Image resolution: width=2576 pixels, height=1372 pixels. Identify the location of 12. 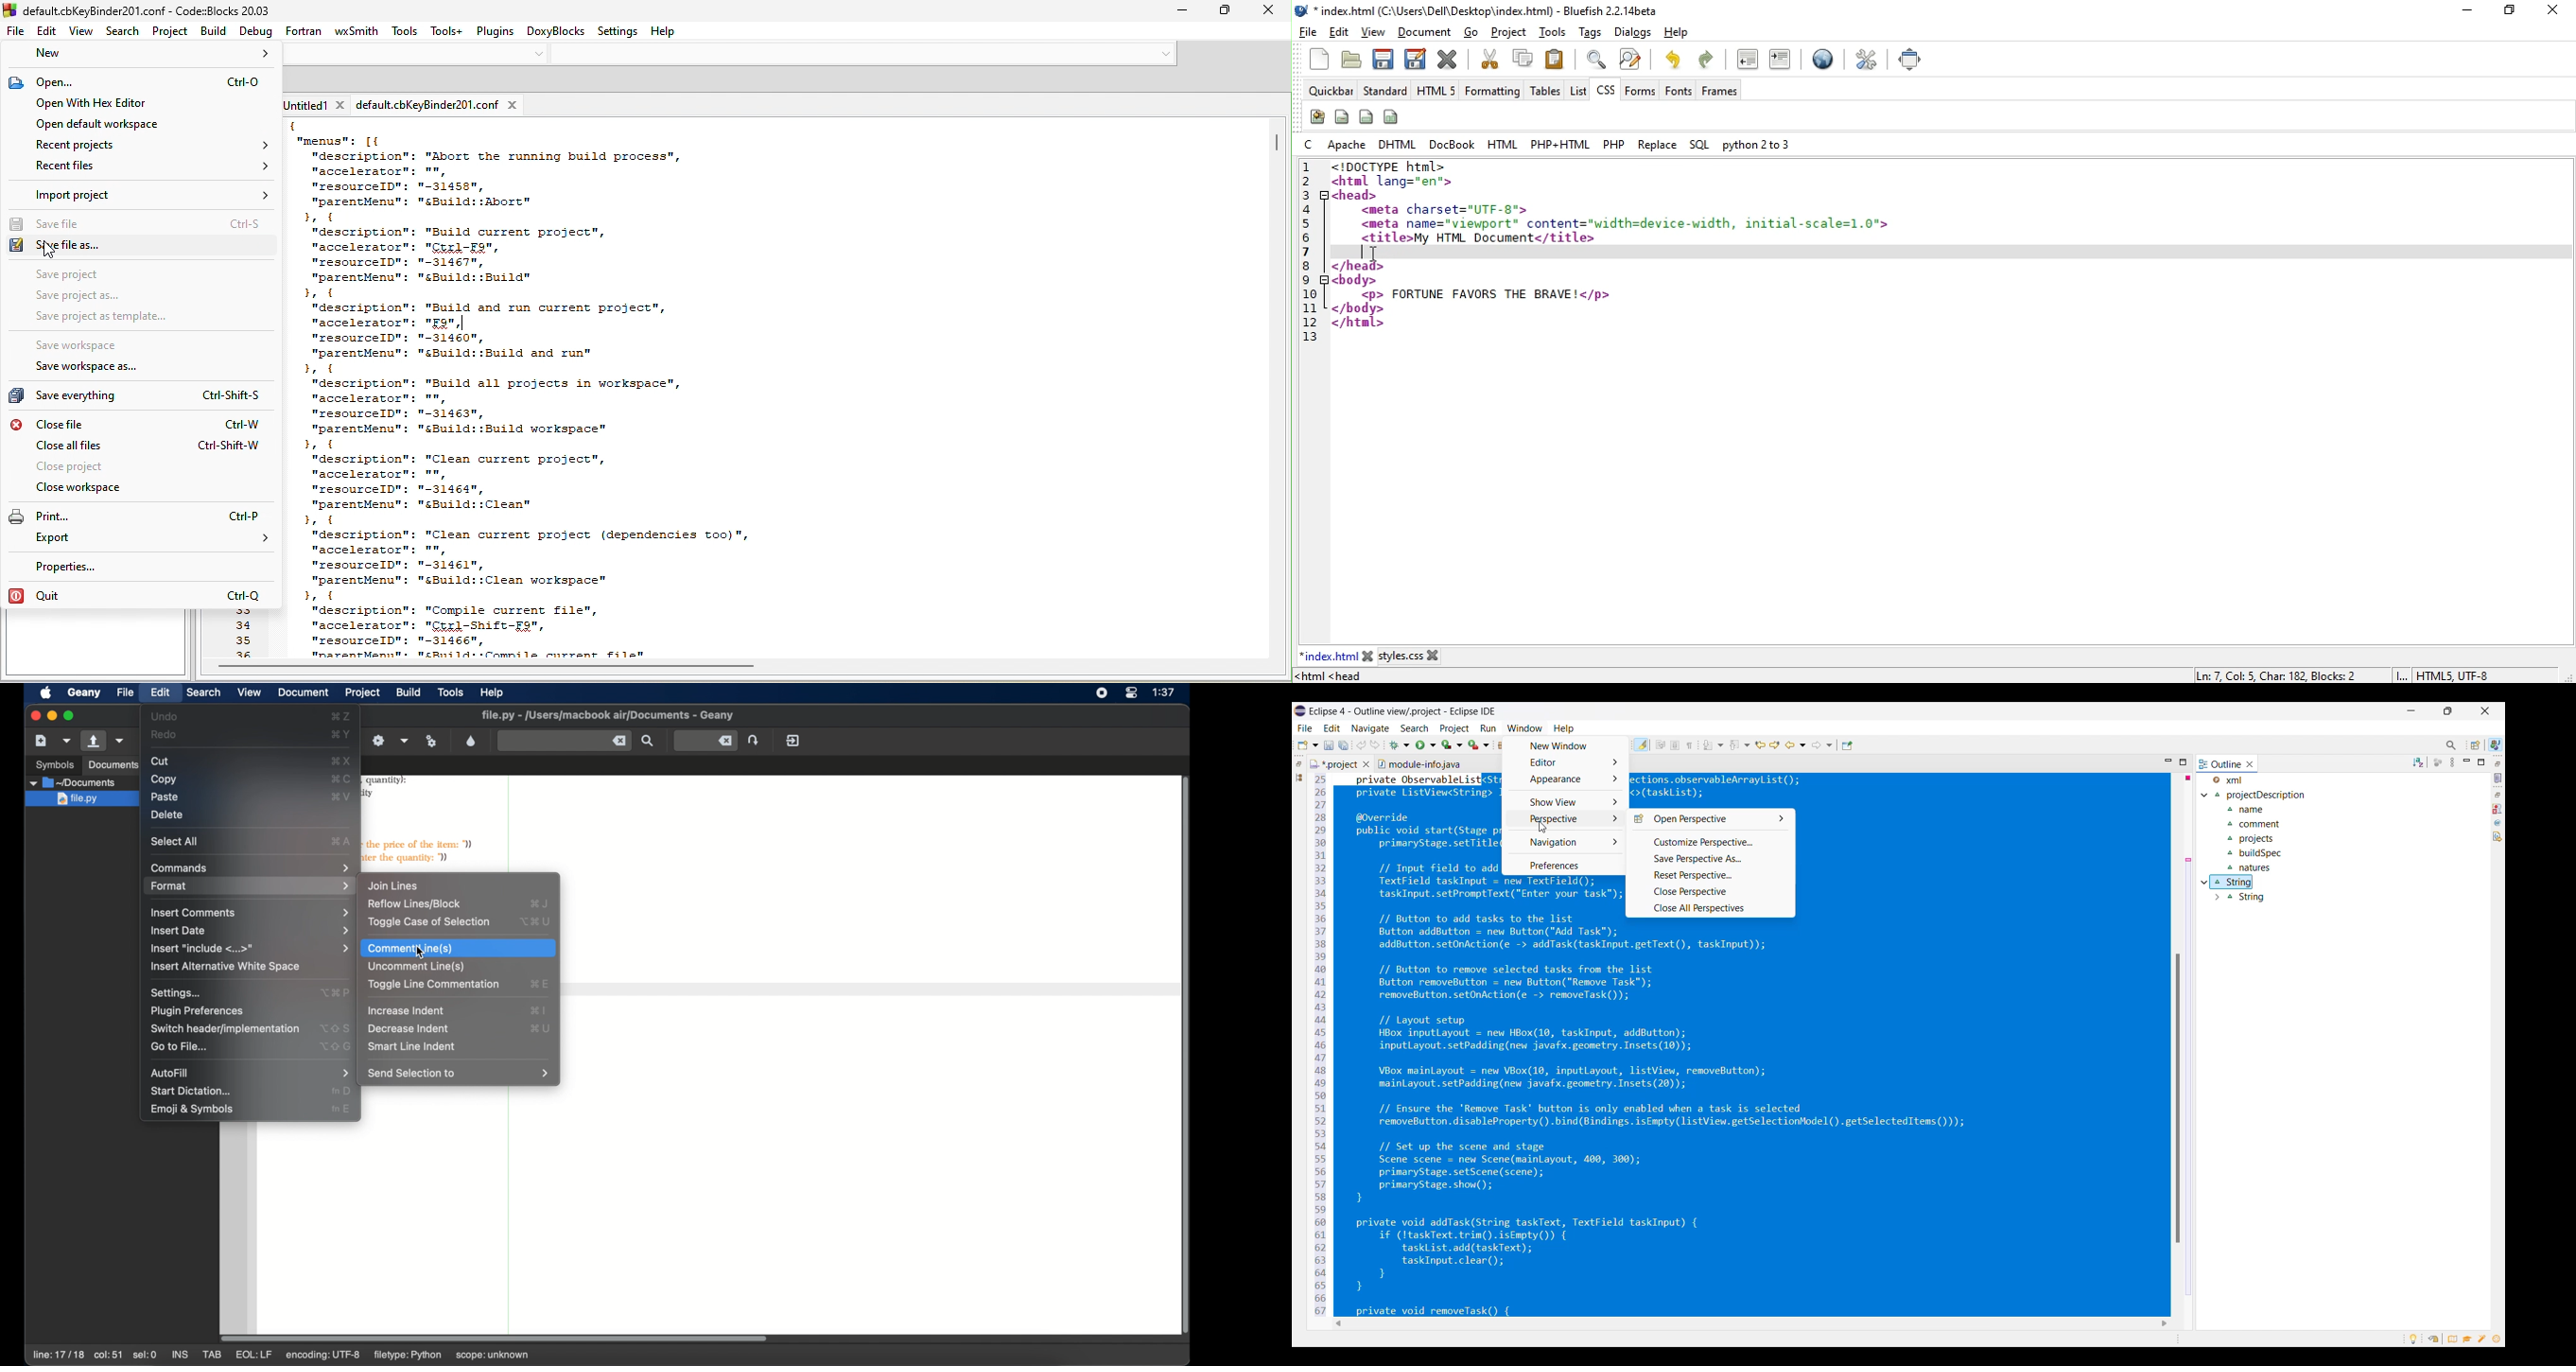
(1306, 321).